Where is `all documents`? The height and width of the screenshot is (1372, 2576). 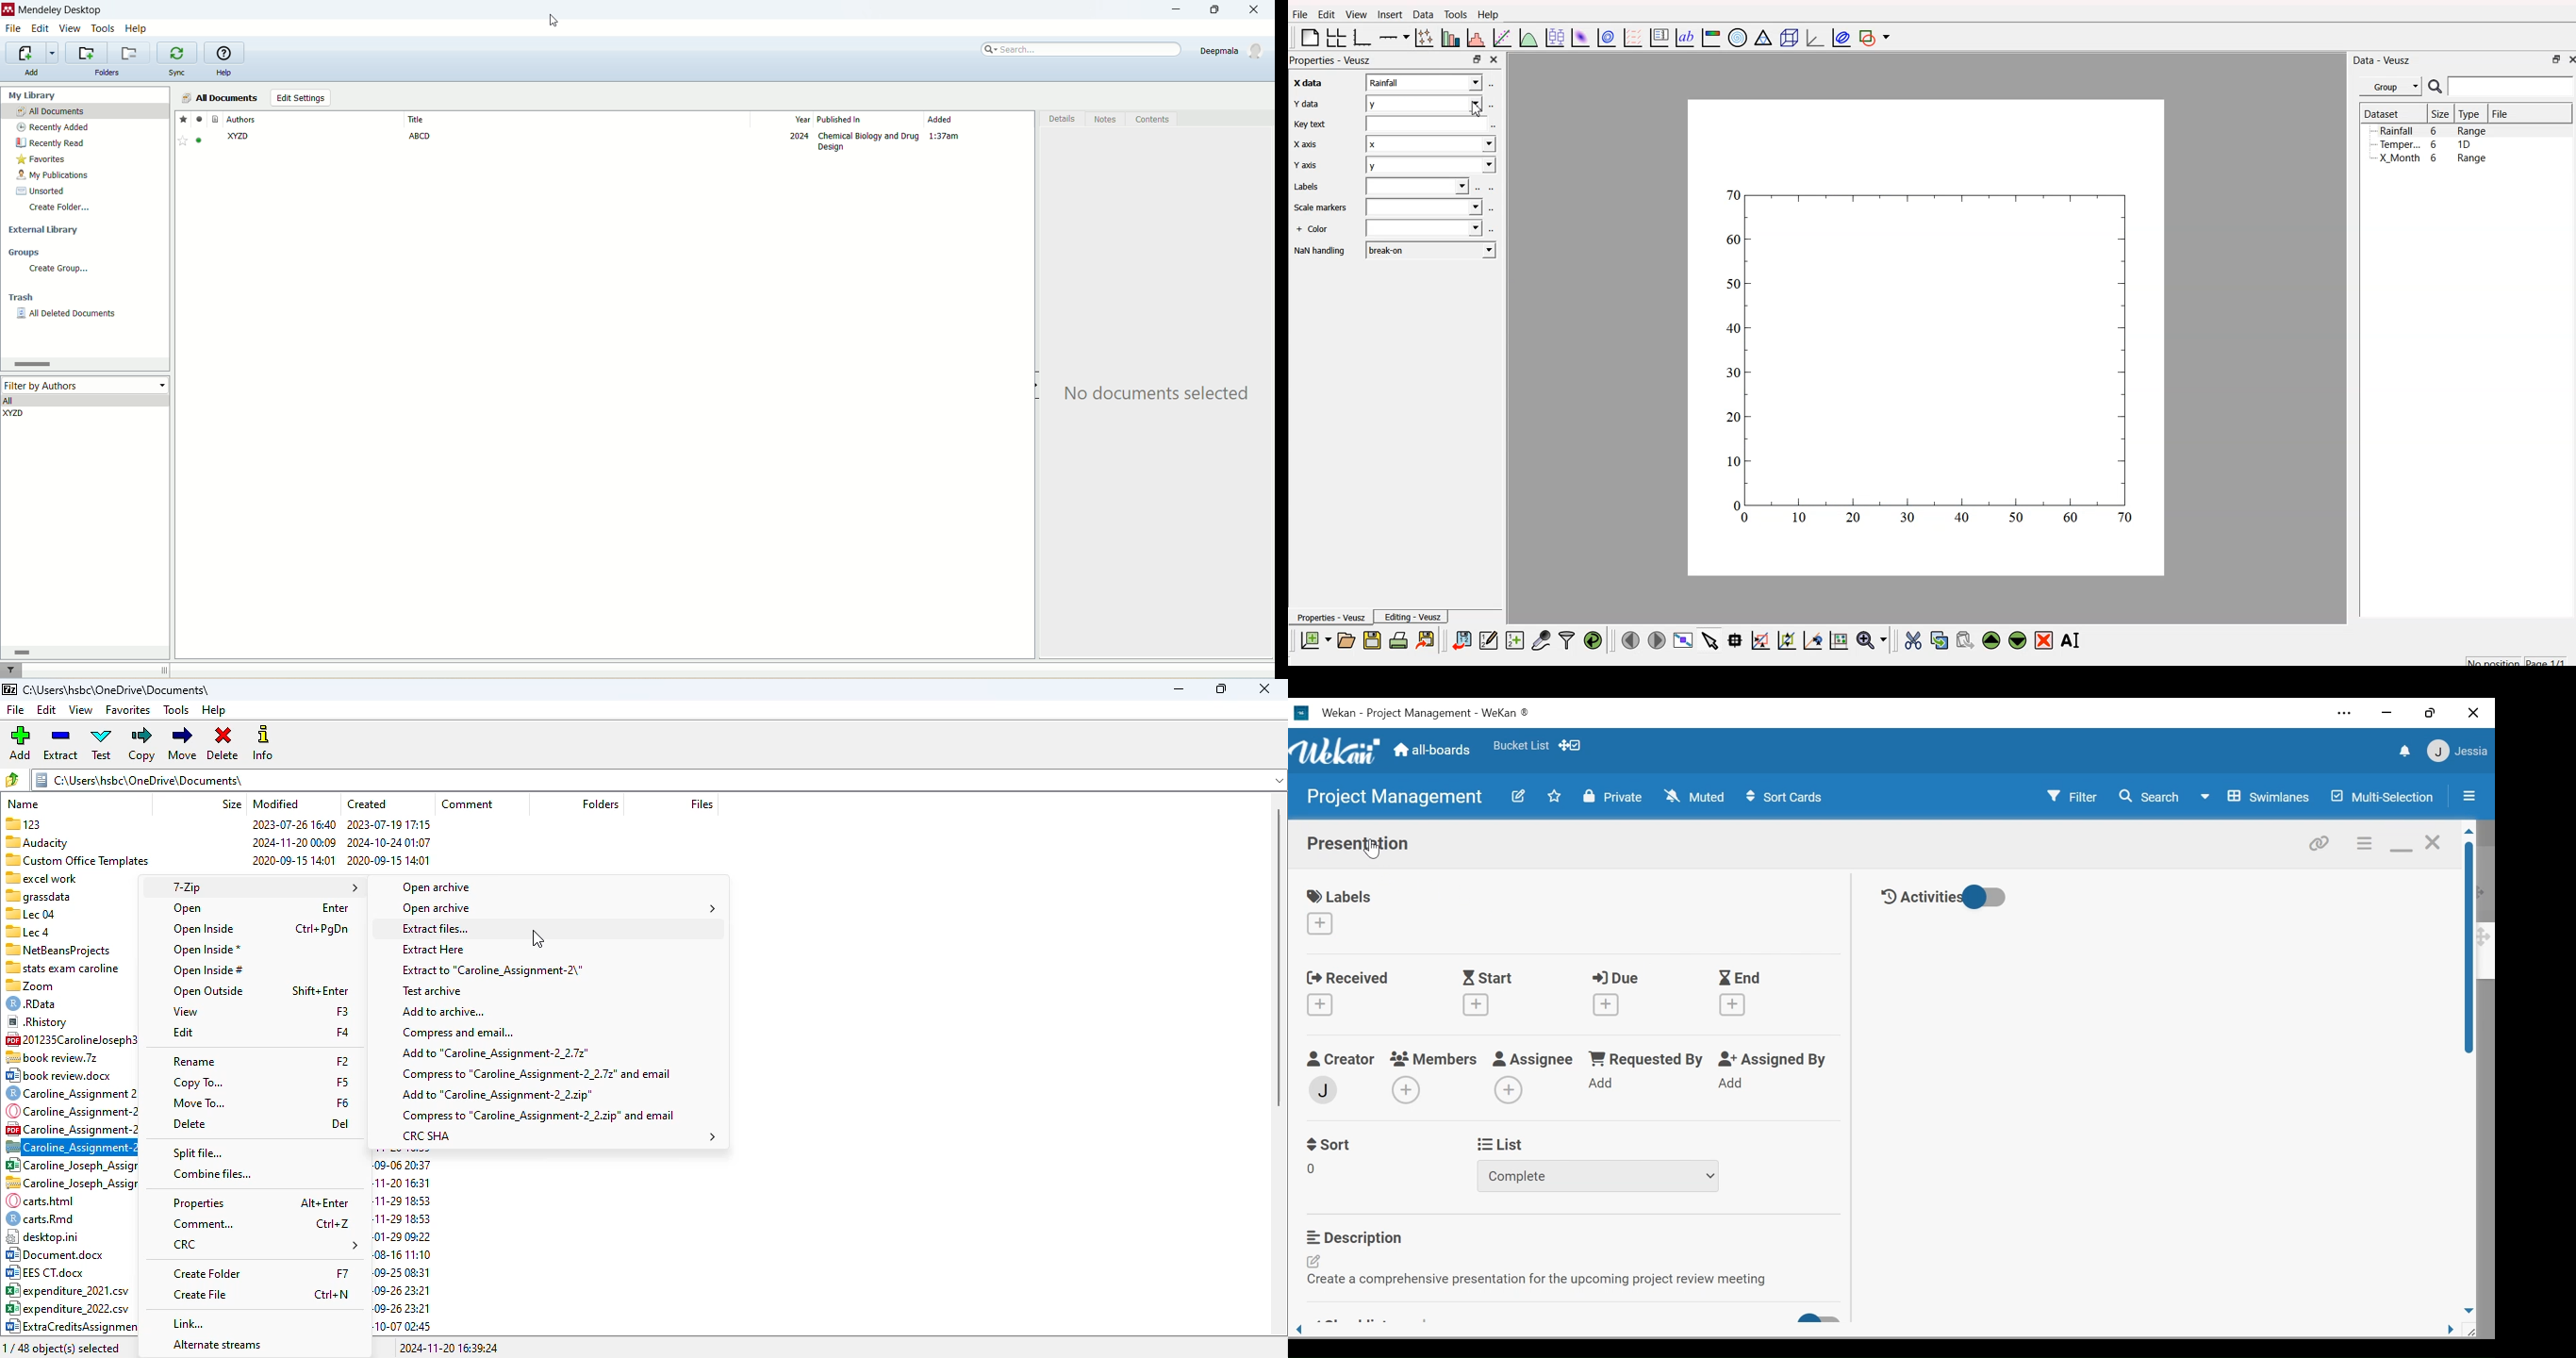 all documents is located at coordinates (219, 98).